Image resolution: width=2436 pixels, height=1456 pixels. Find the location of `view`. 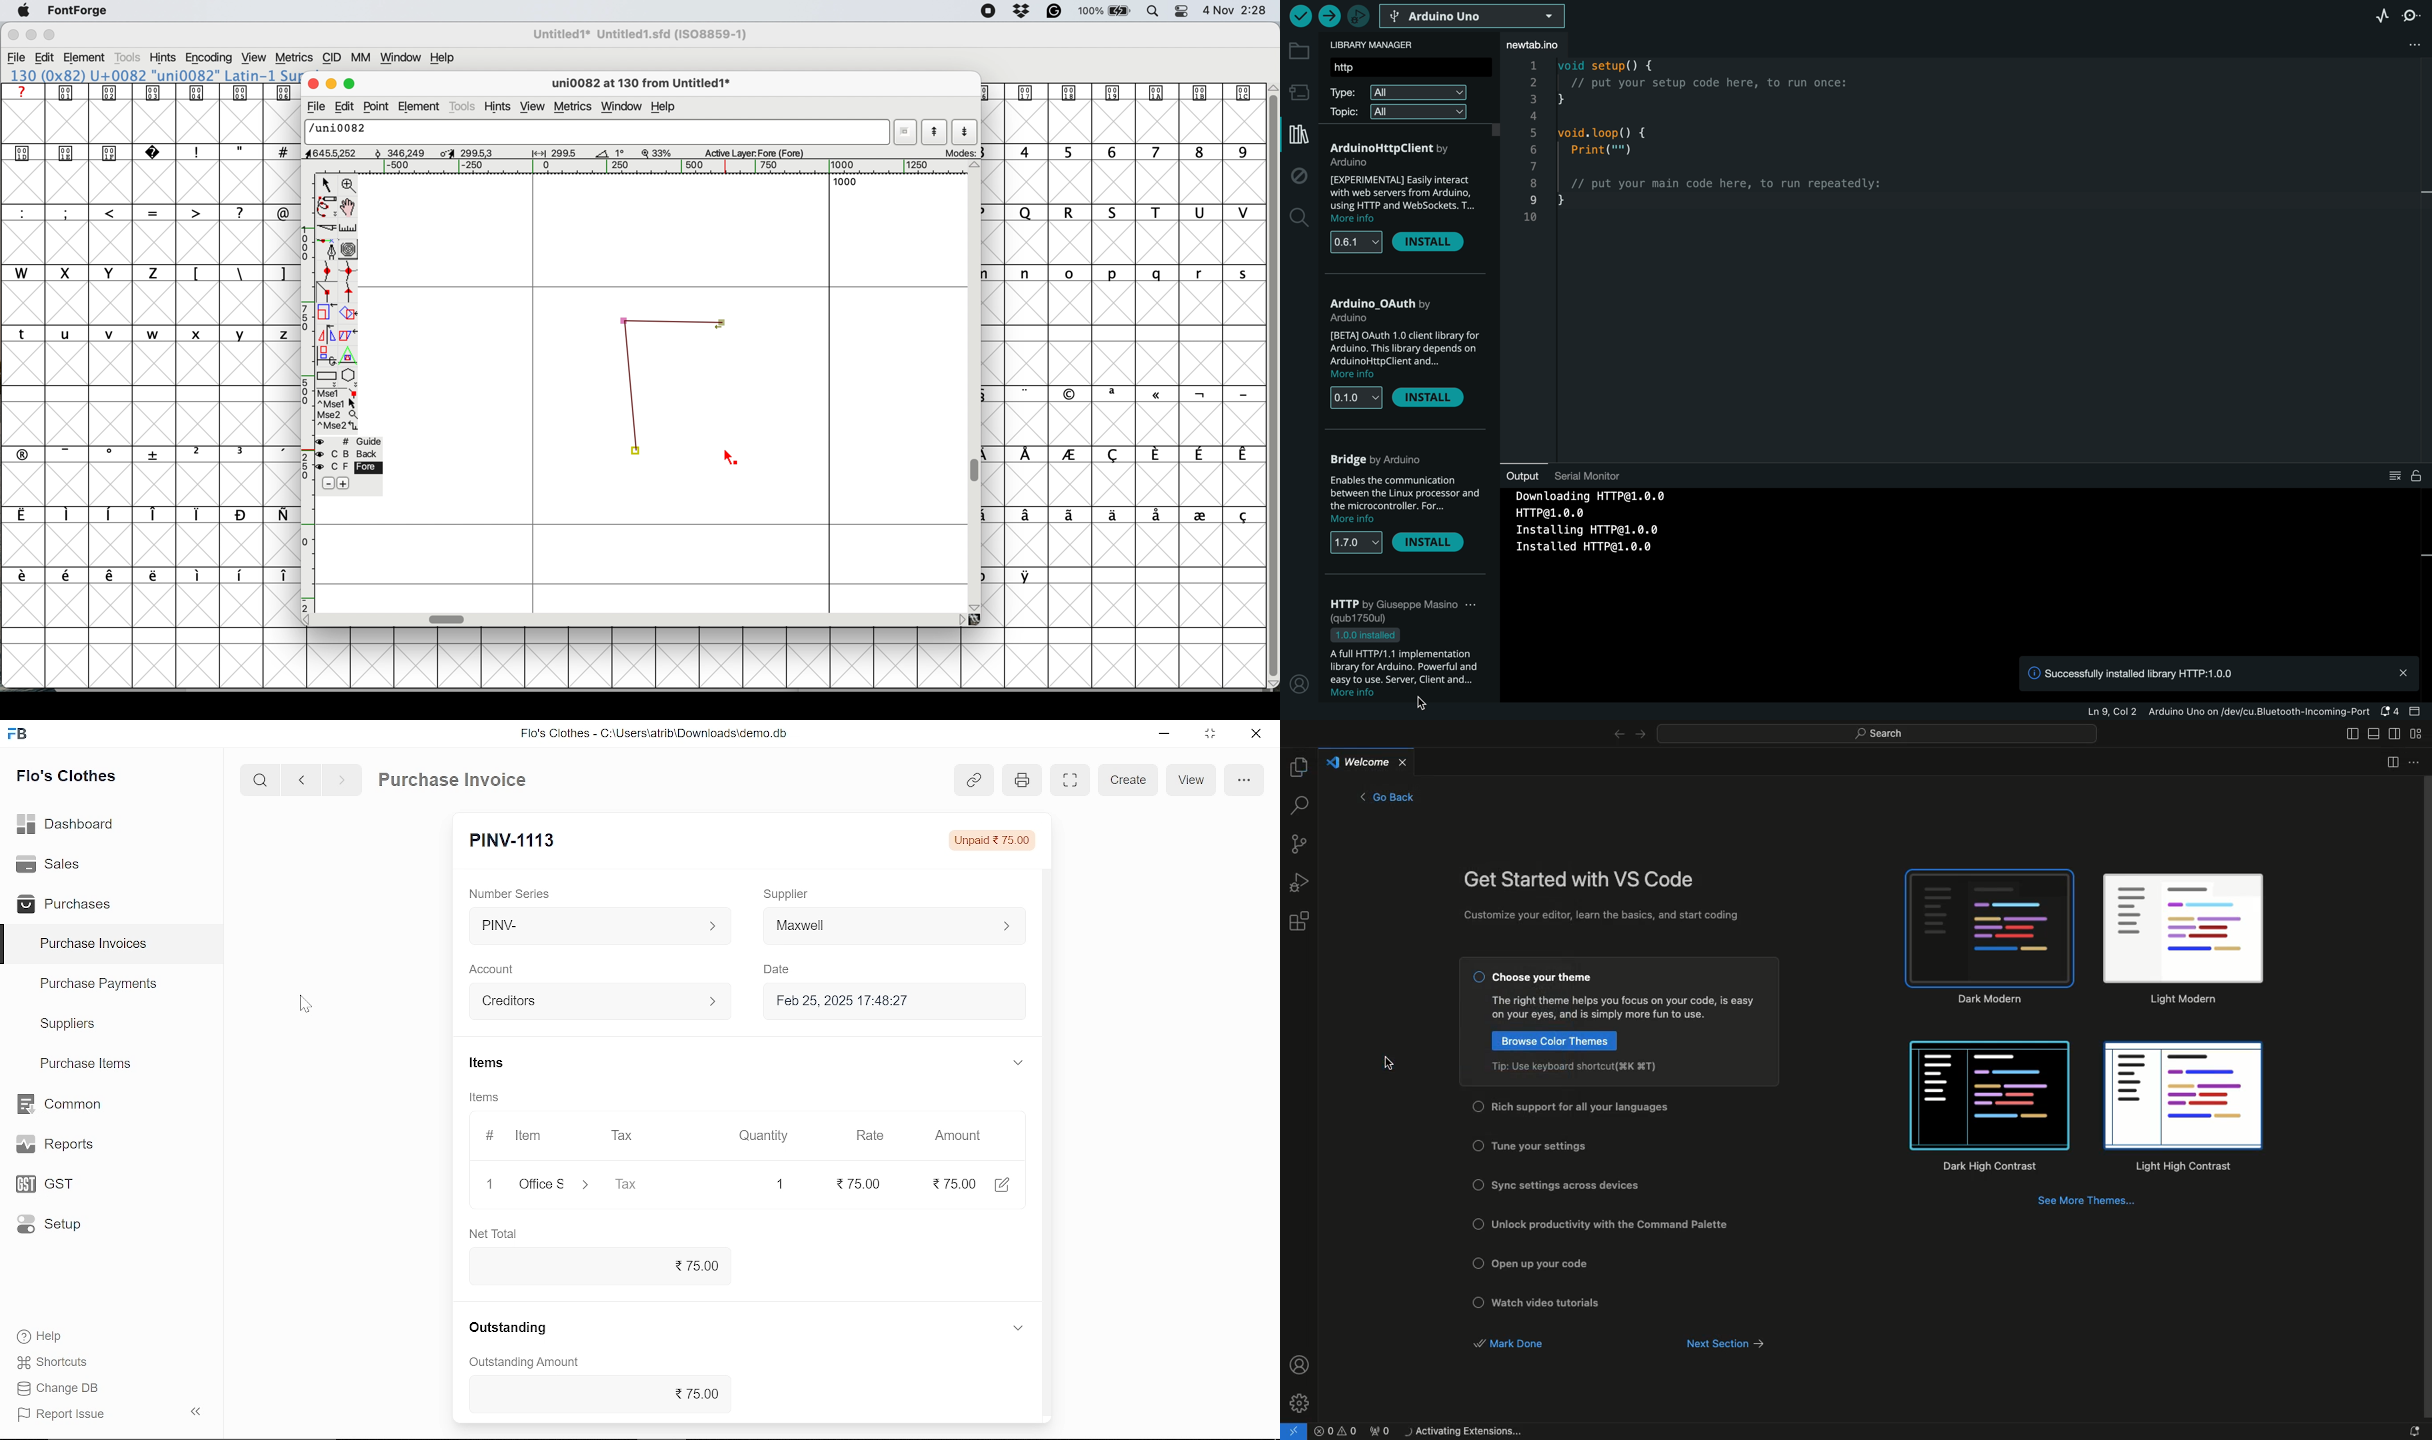

view is located at coordinates (255, 57).